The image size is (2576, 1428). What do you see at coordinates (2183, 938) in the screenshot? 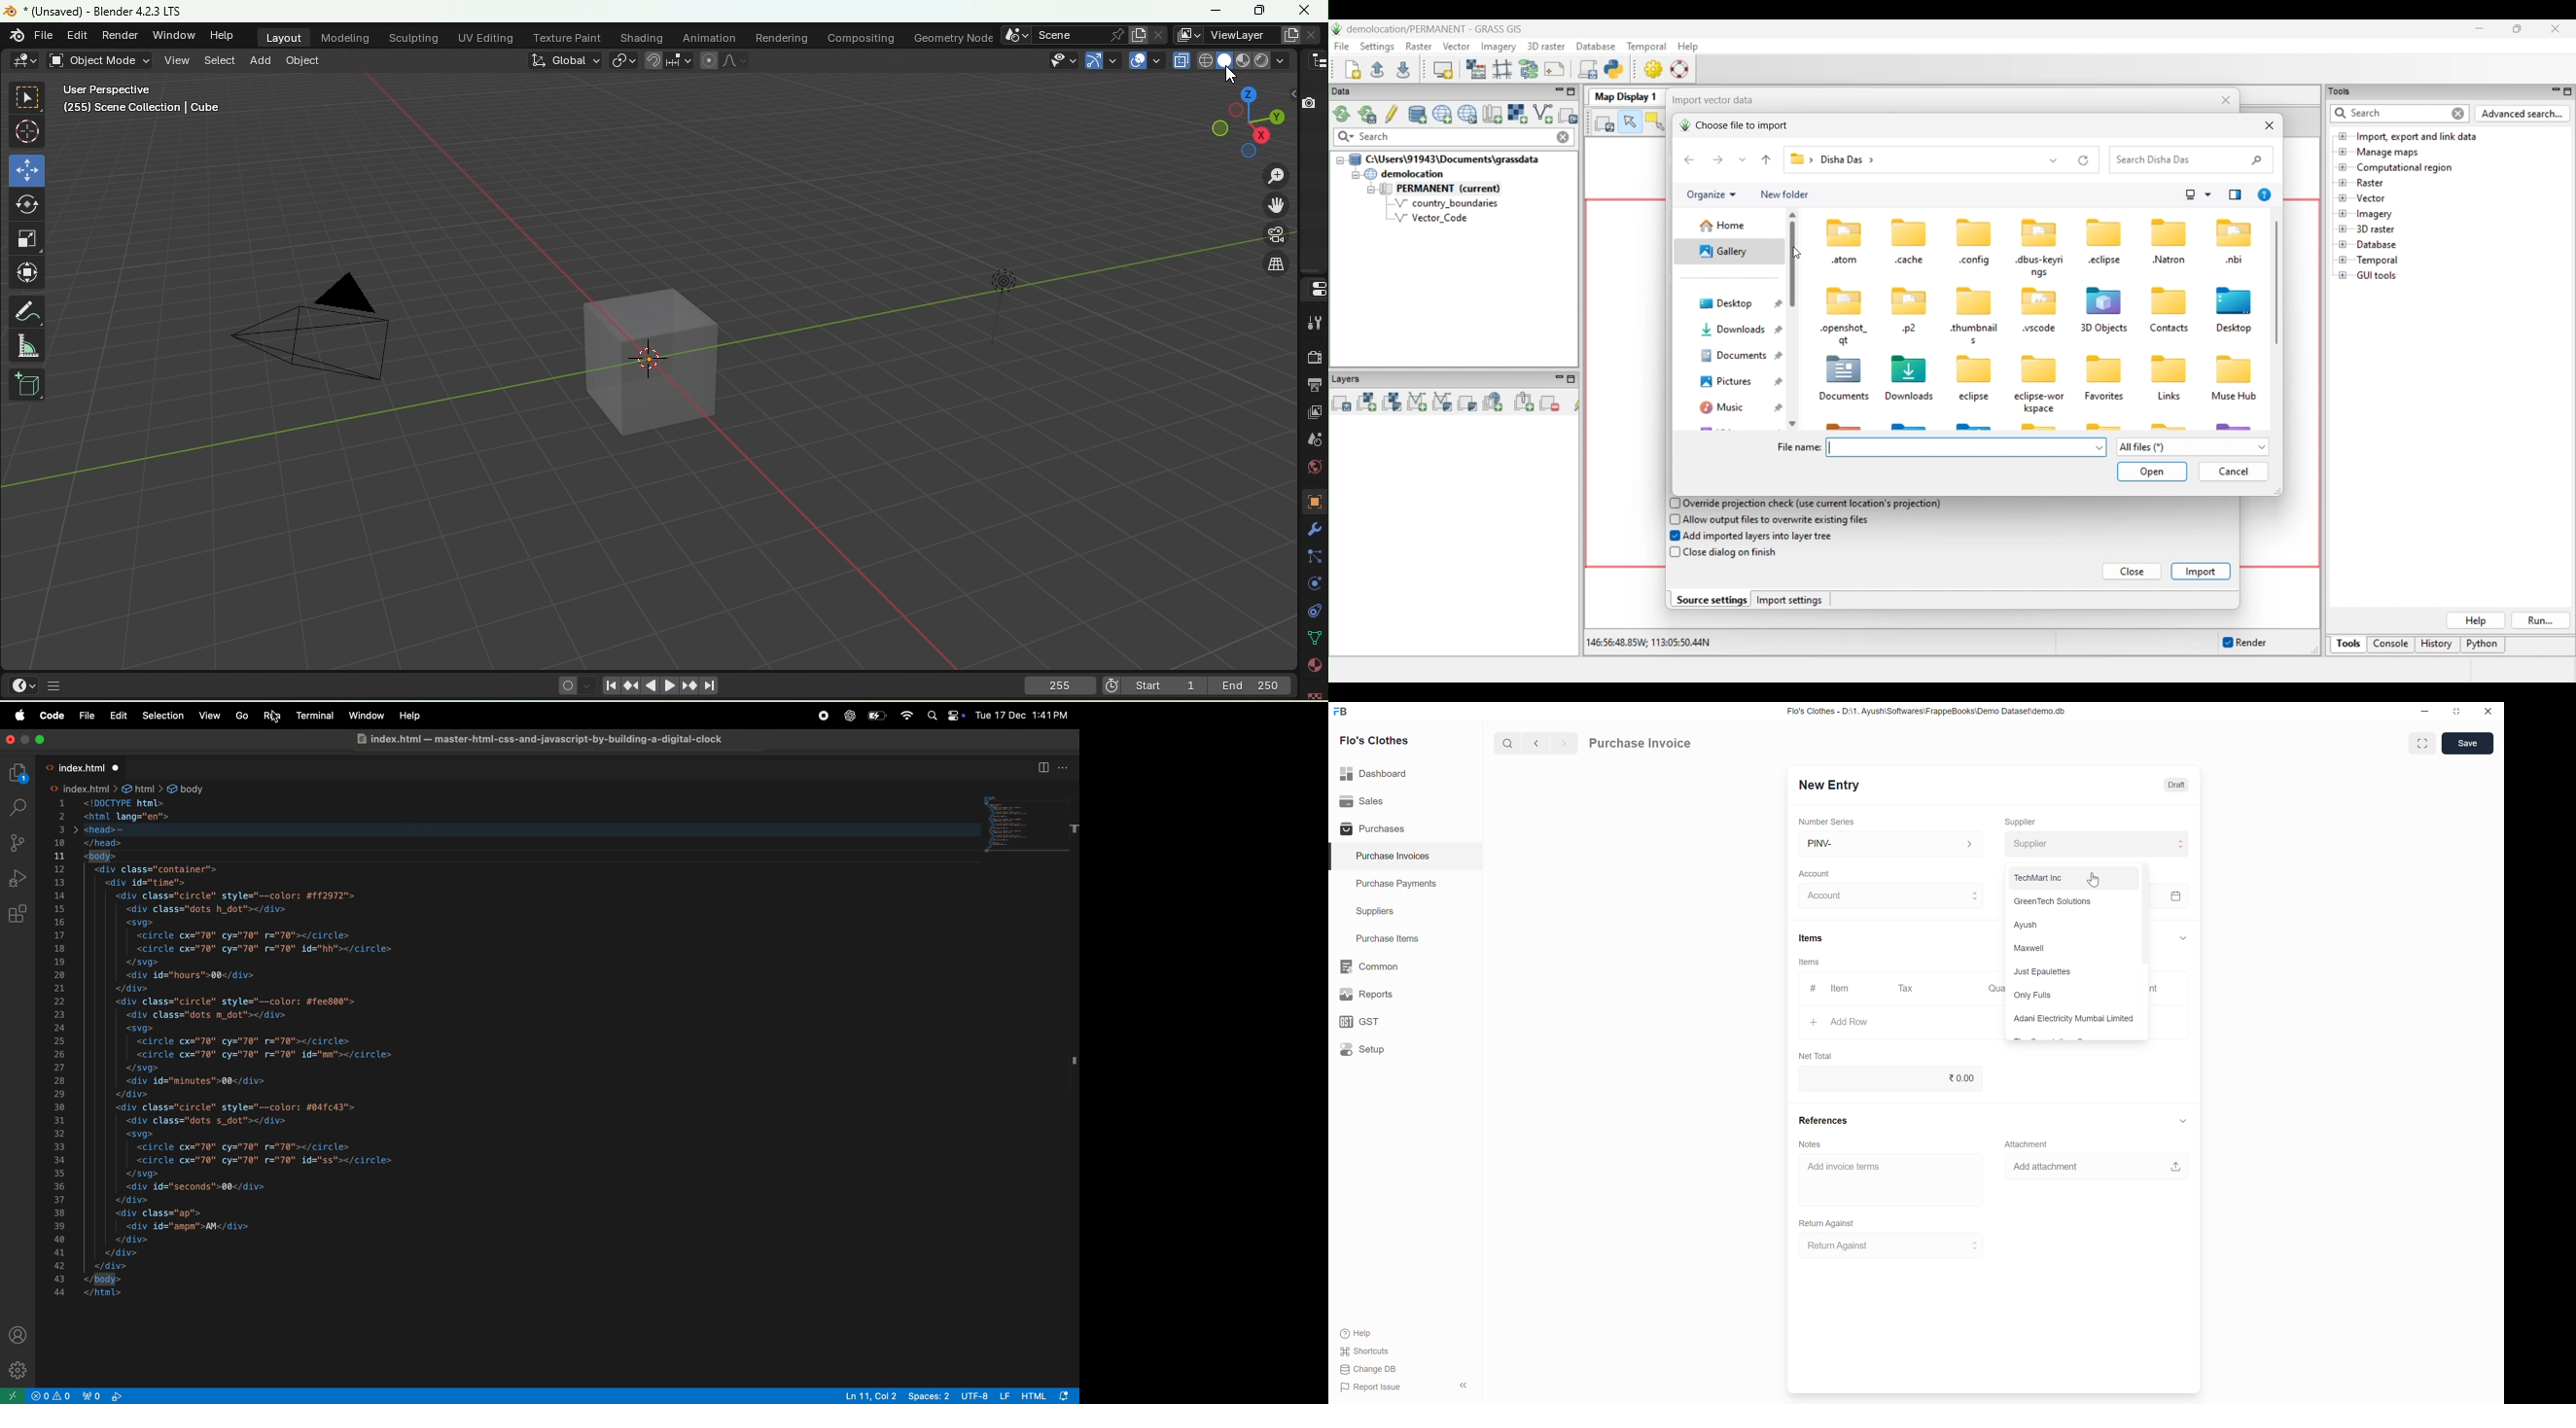
I see `Collapse` at bounding box center [2183, 938].